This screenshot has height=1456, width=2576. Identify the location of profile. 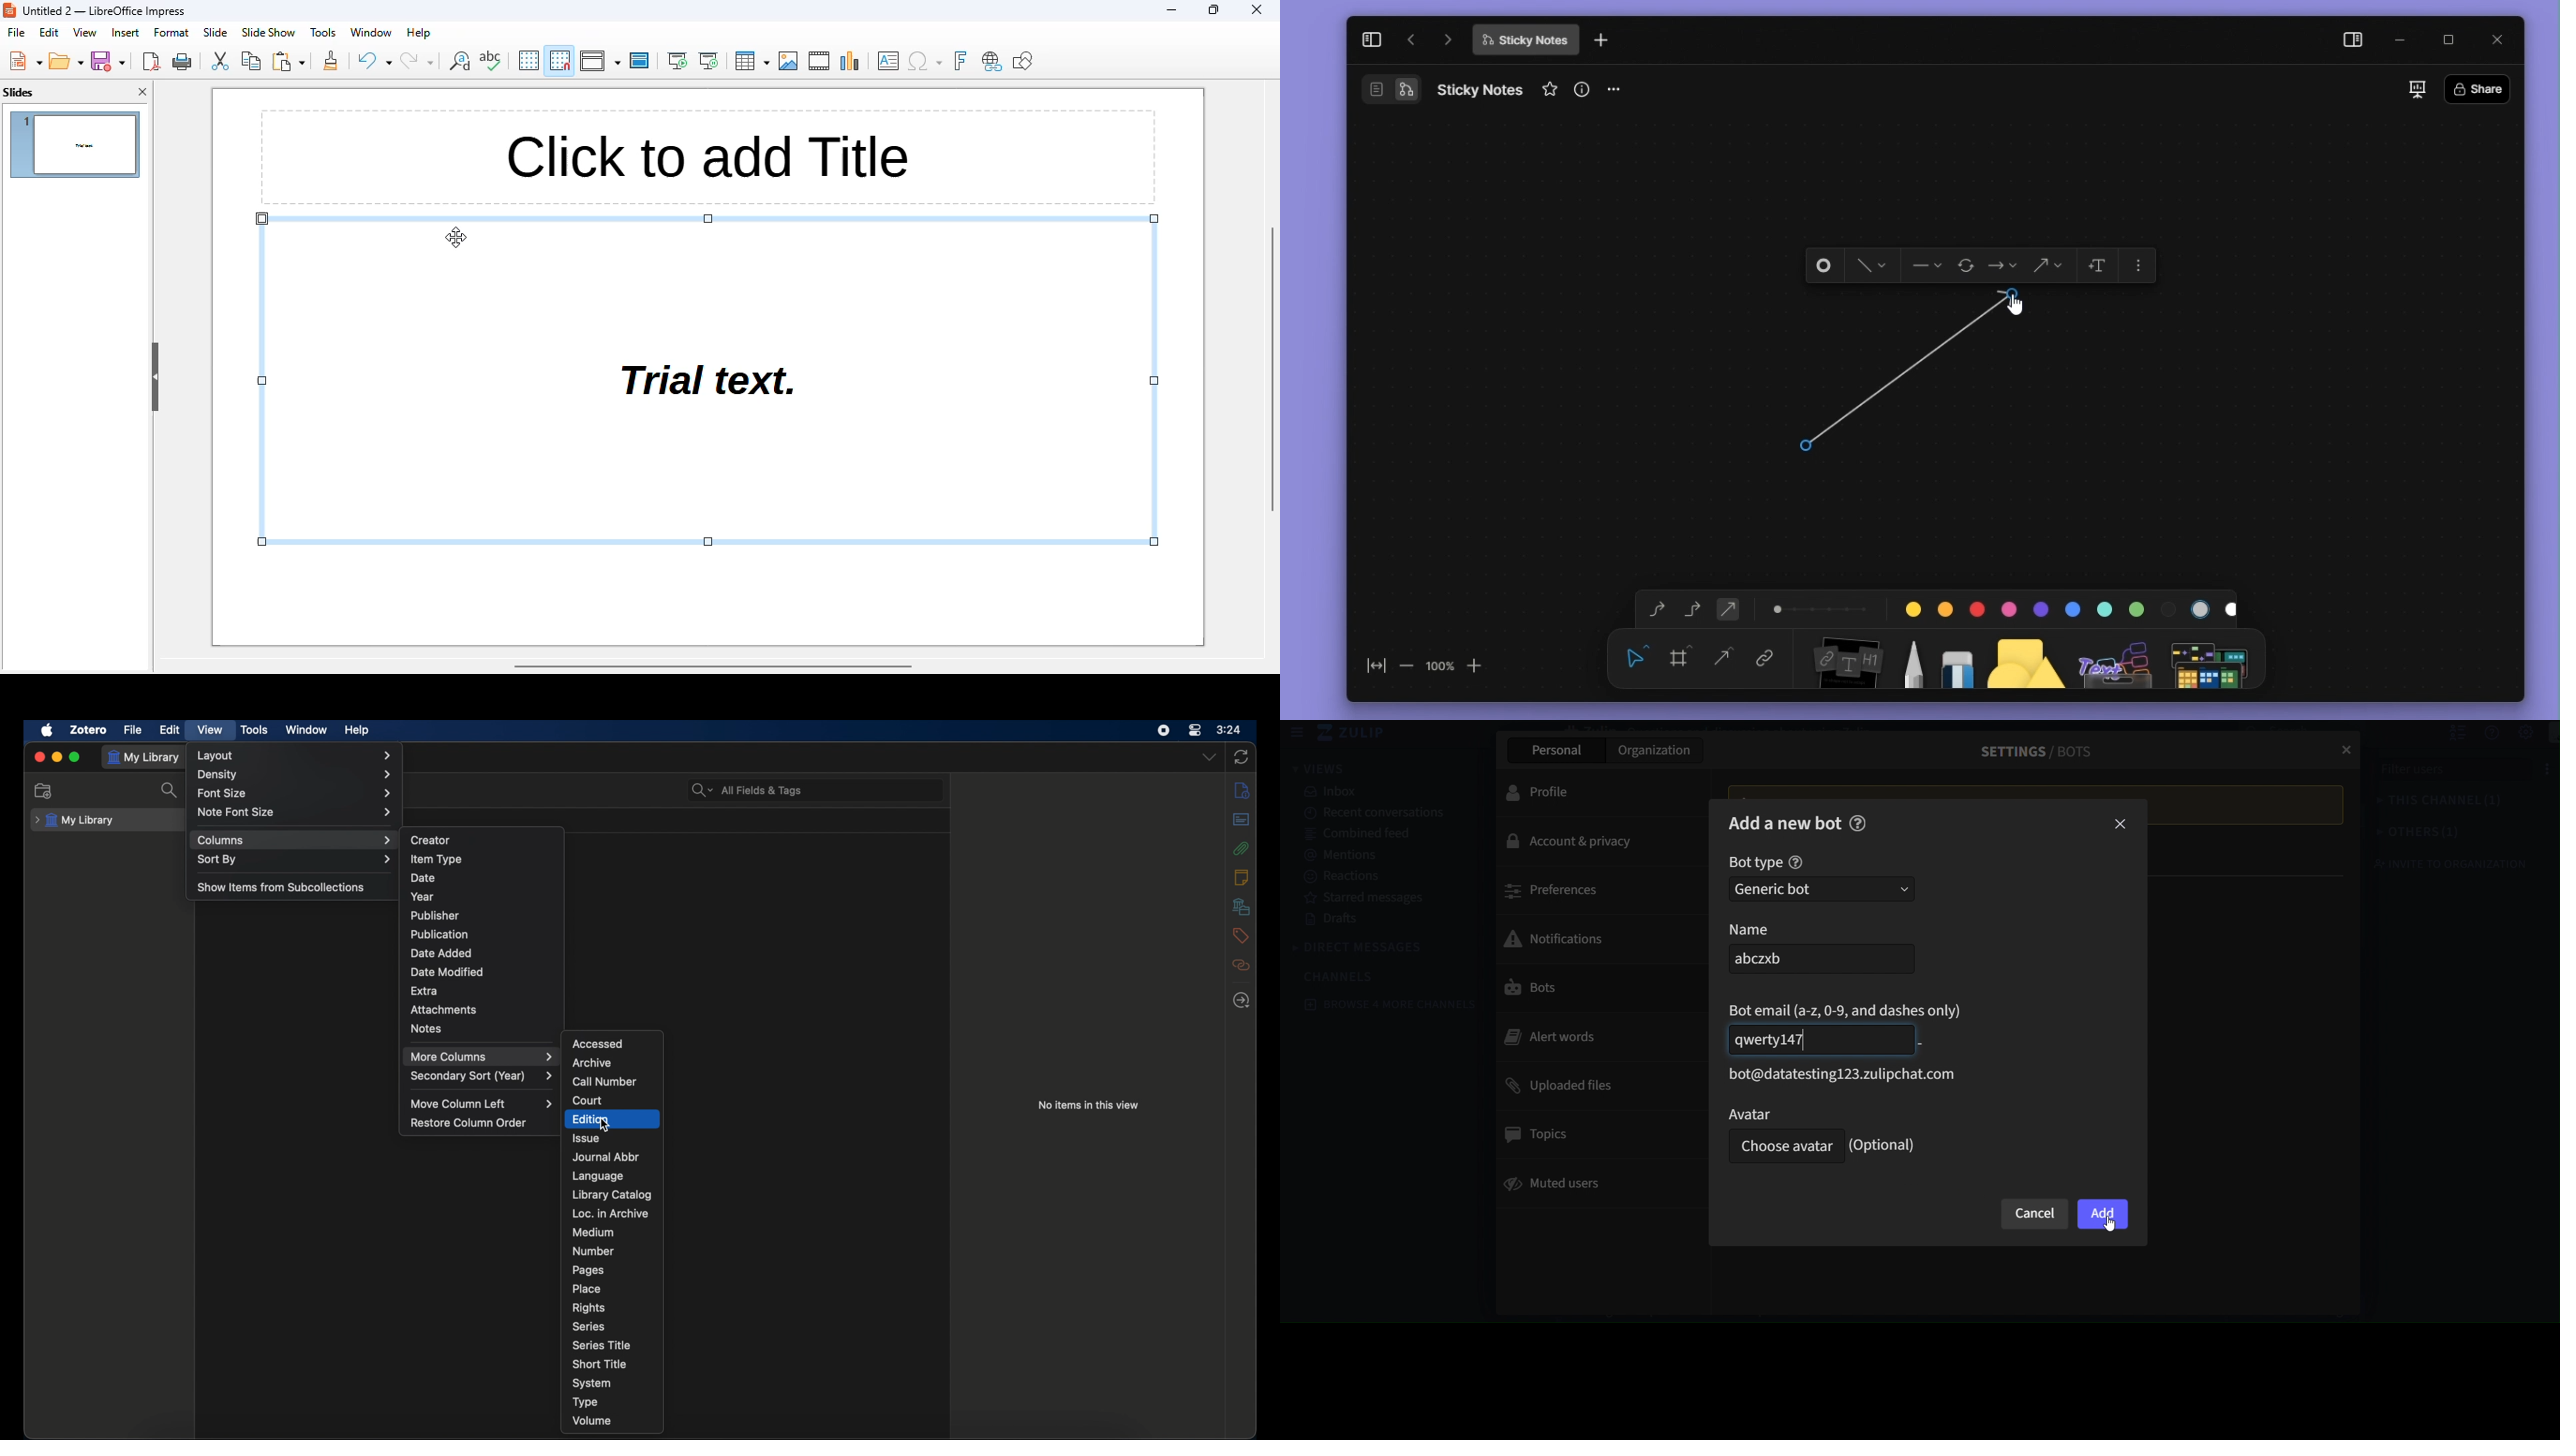
(1586, 791).